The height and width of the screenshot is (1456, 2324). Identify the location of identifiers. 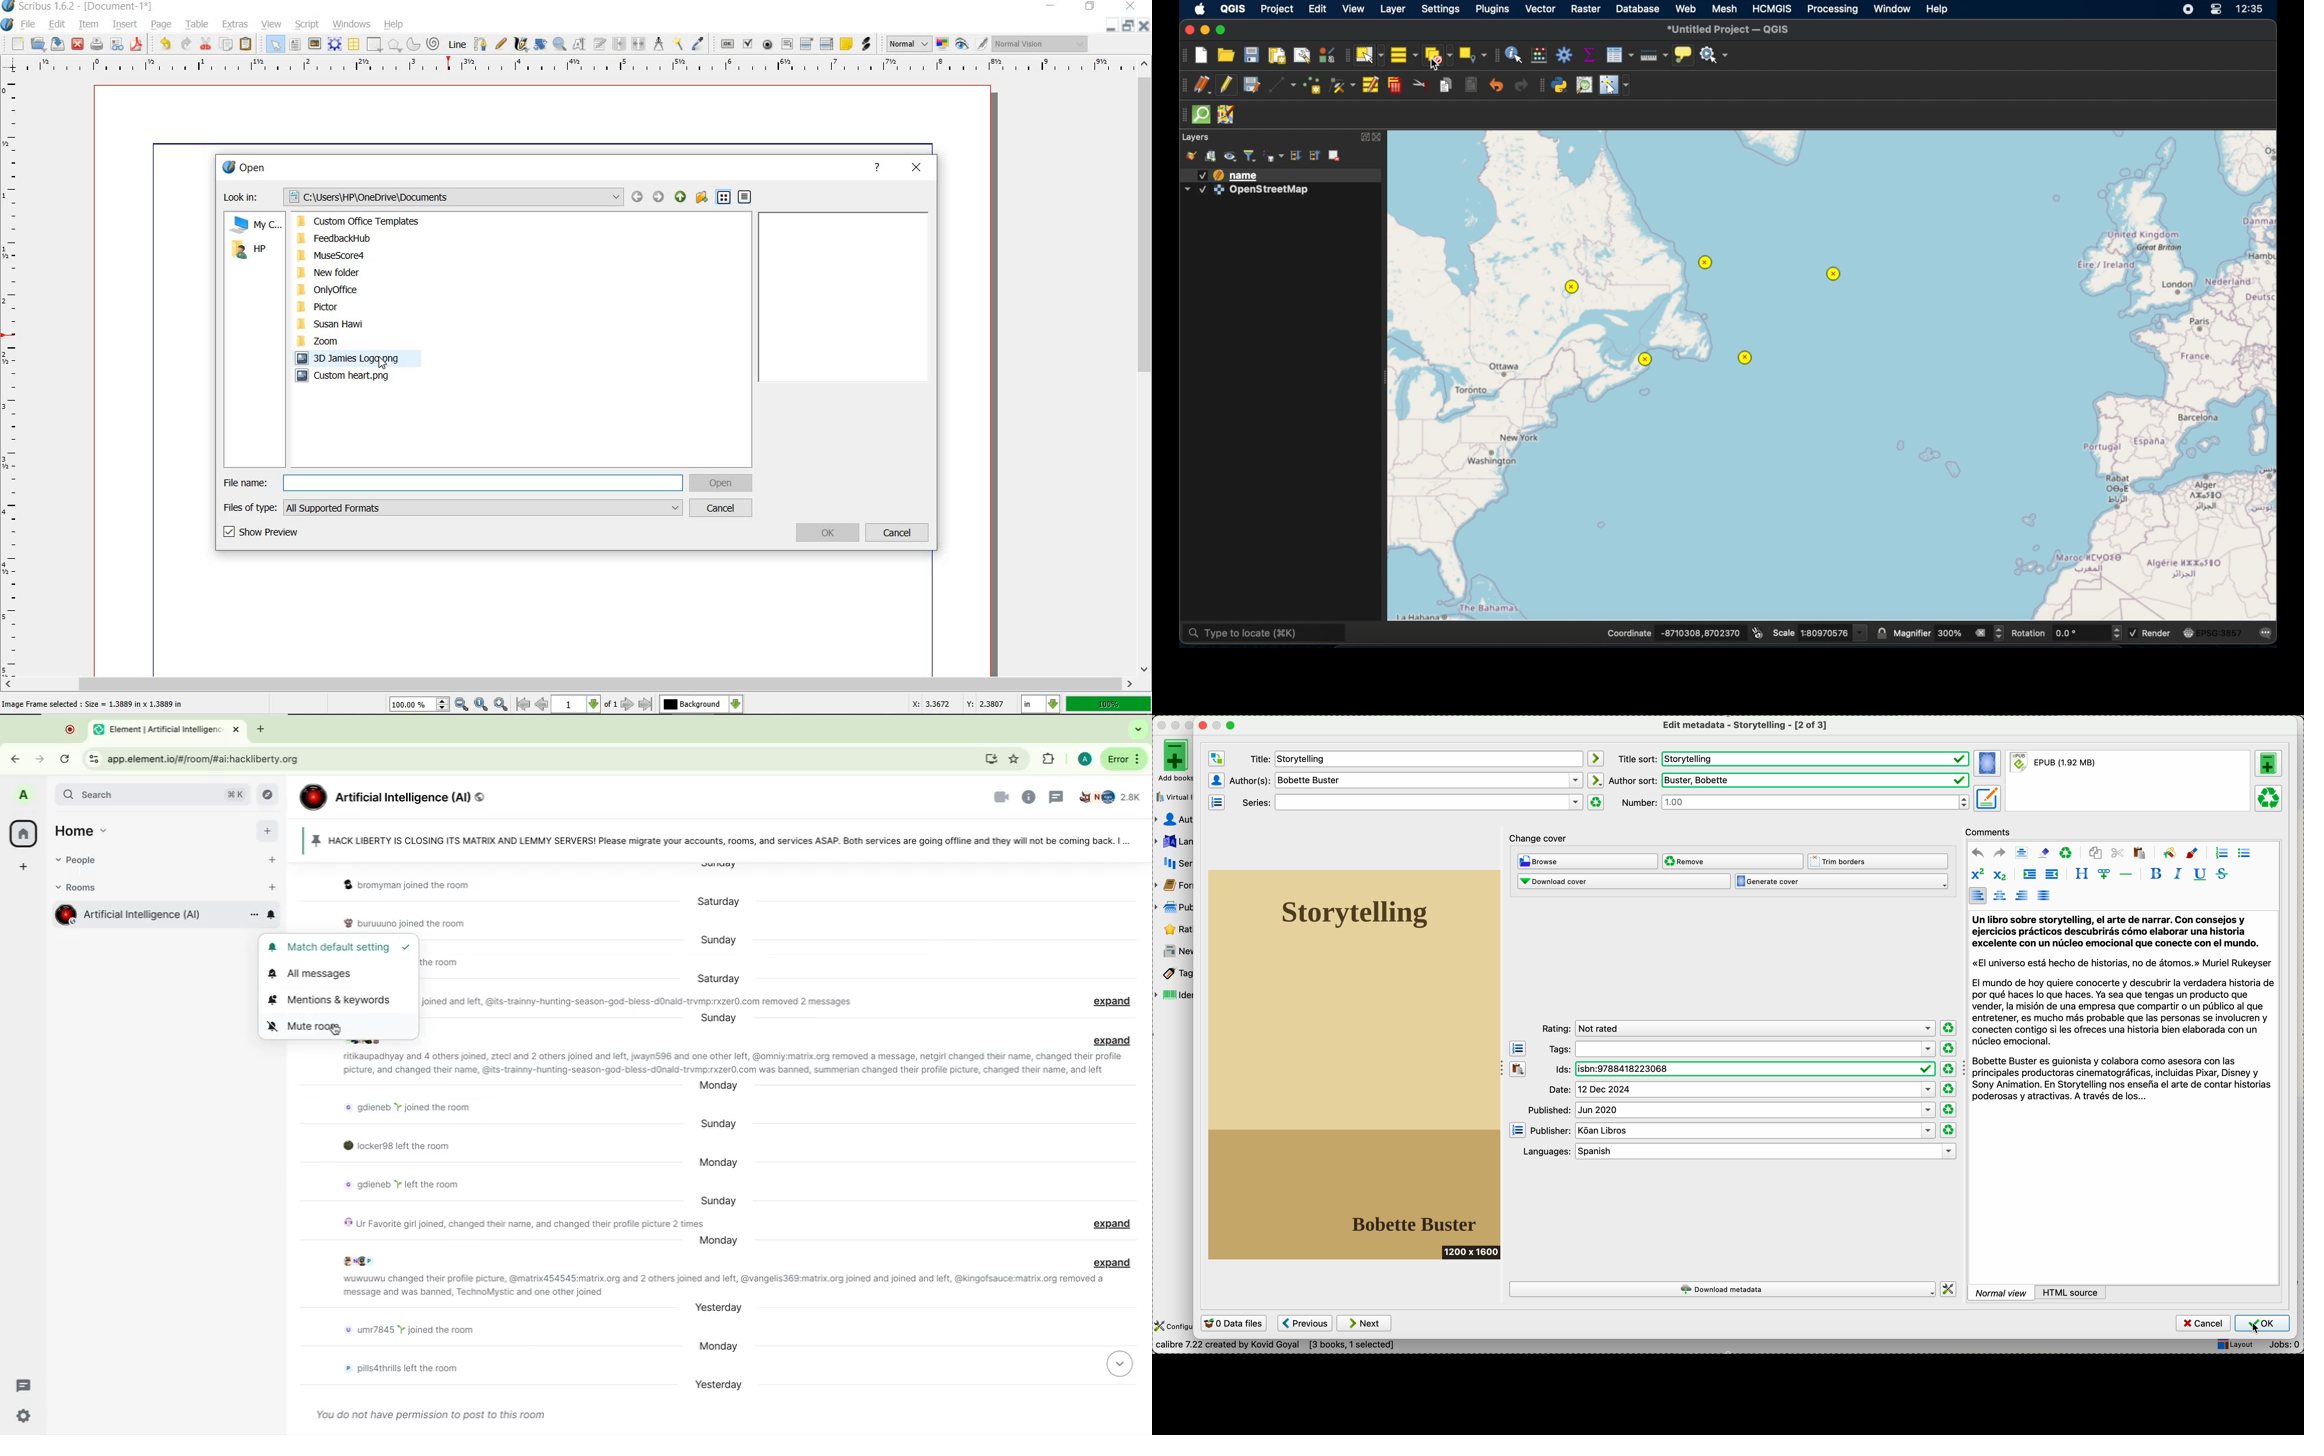
(1177, 993).